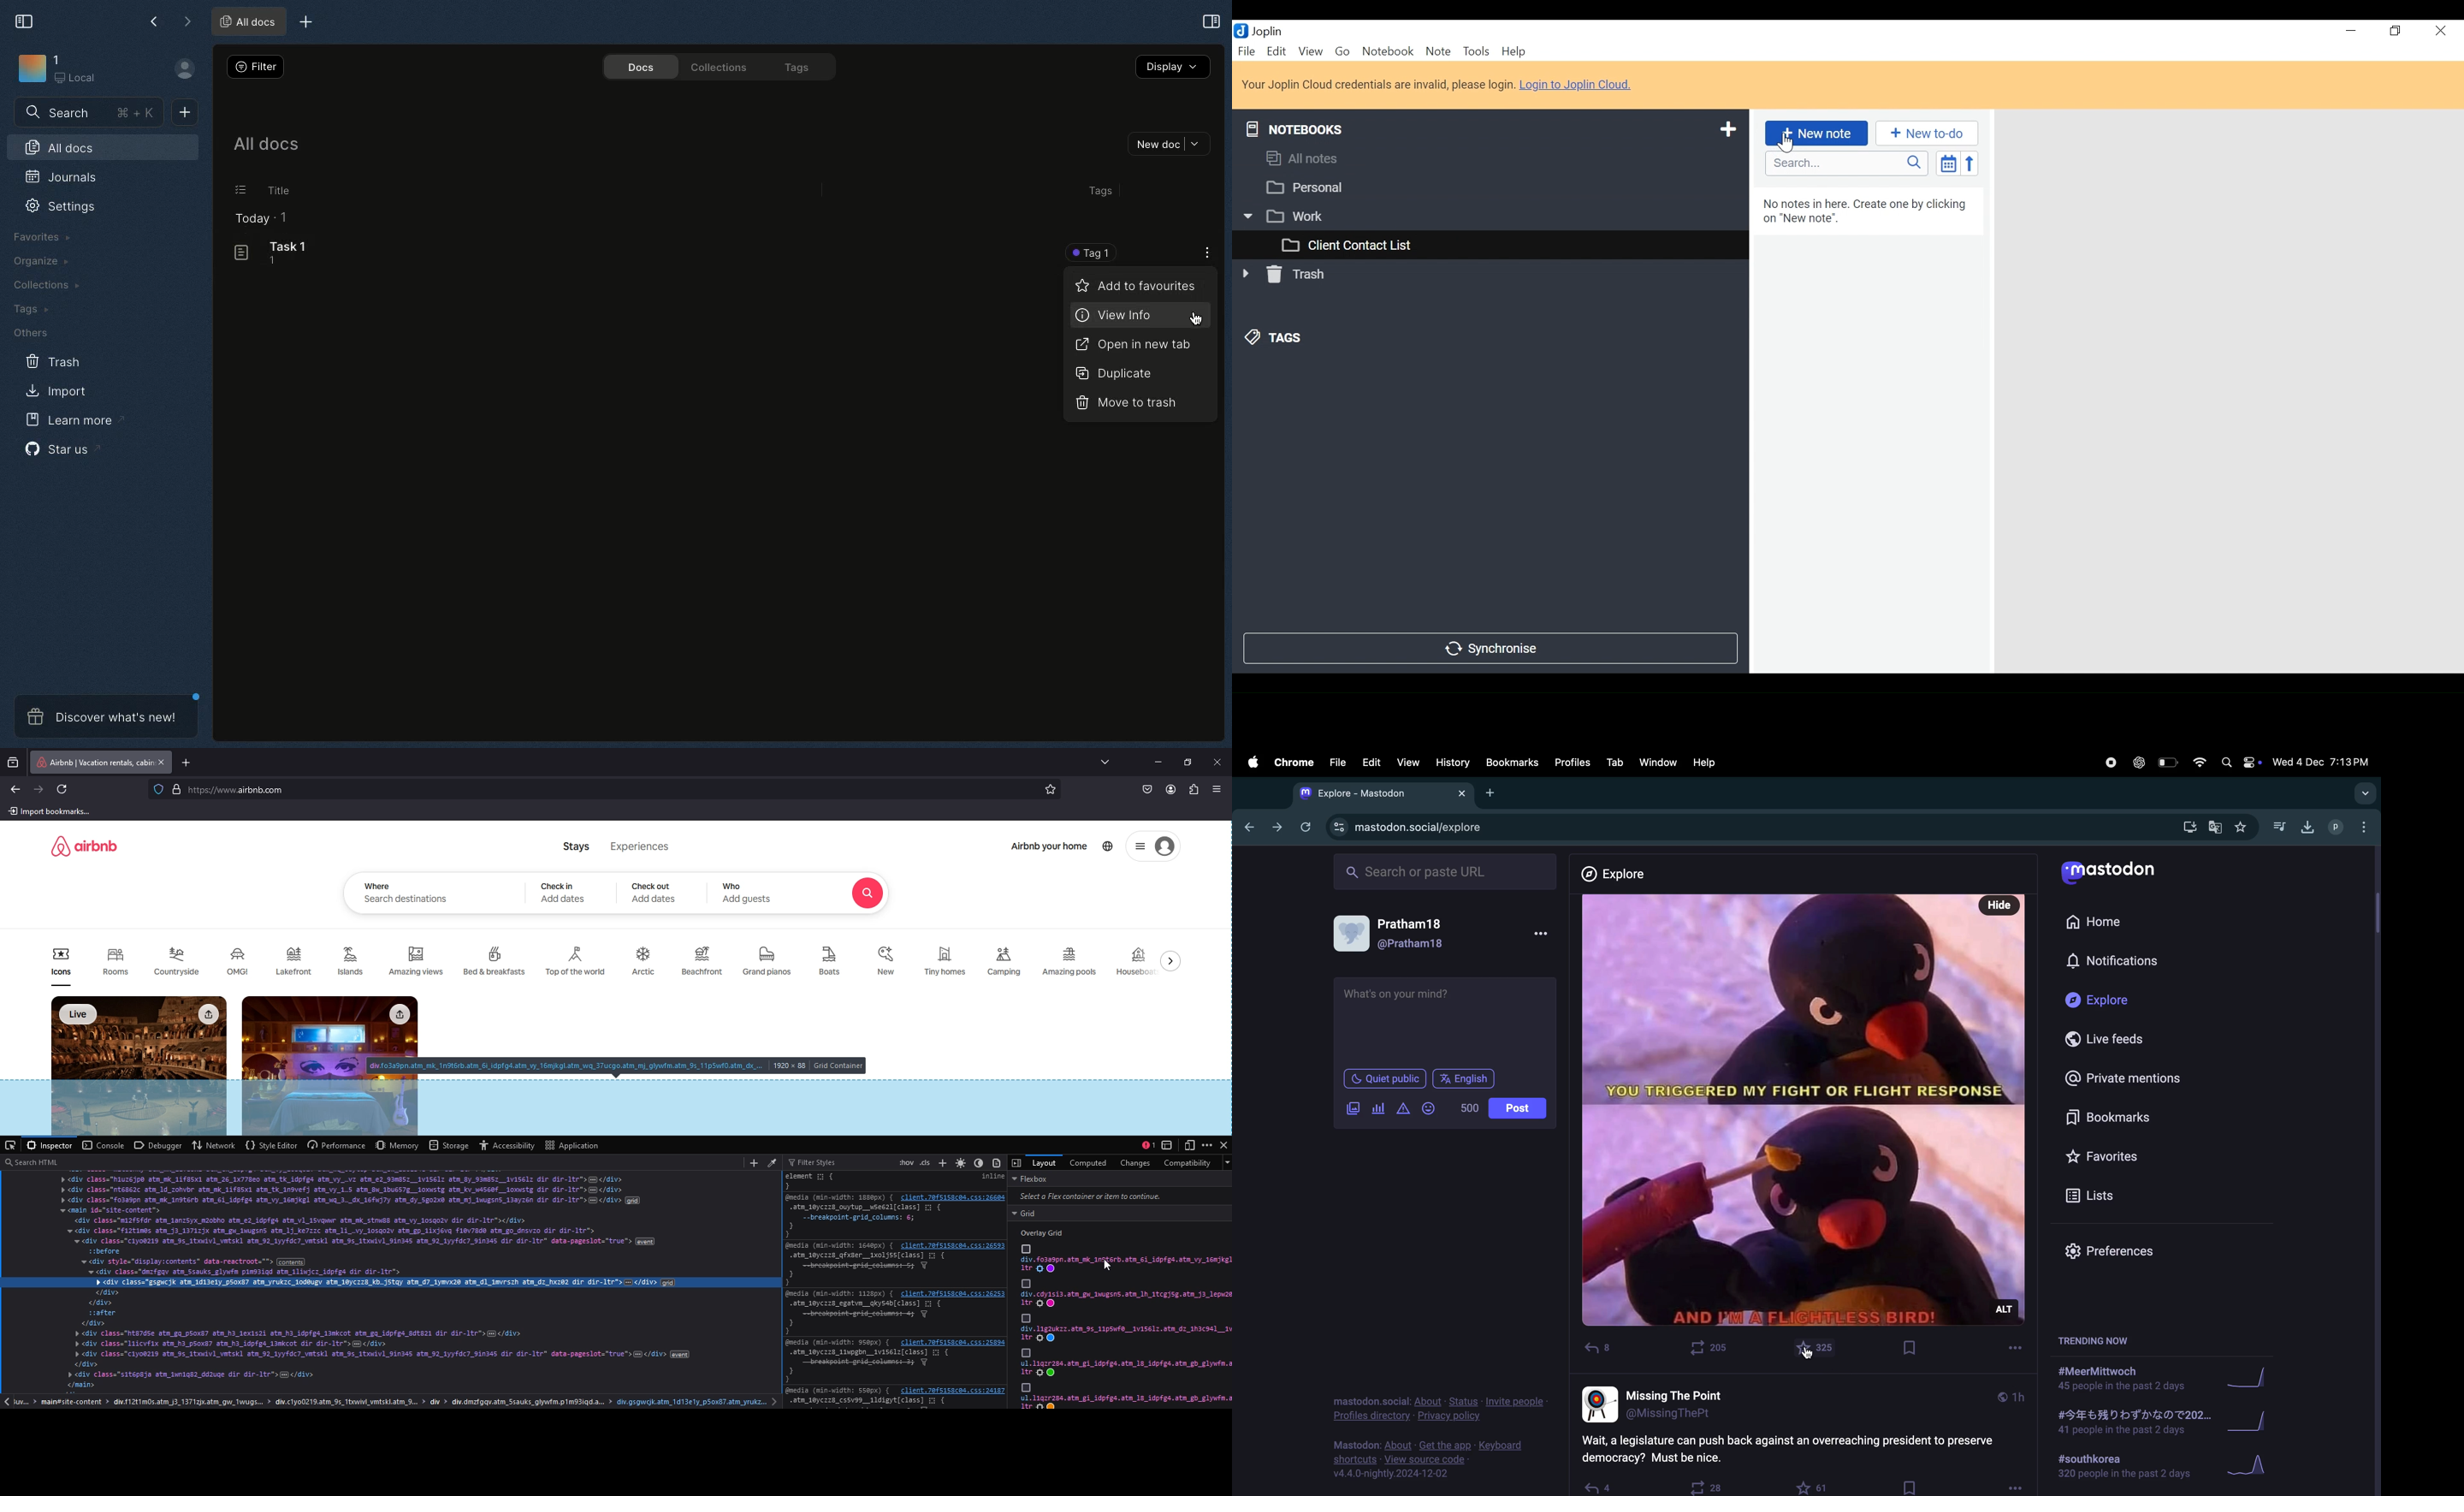 The image size is (2464, 1512). Describe the element at coordinates (1408, 827) in the screenshot. I see `mastdon` at that location.